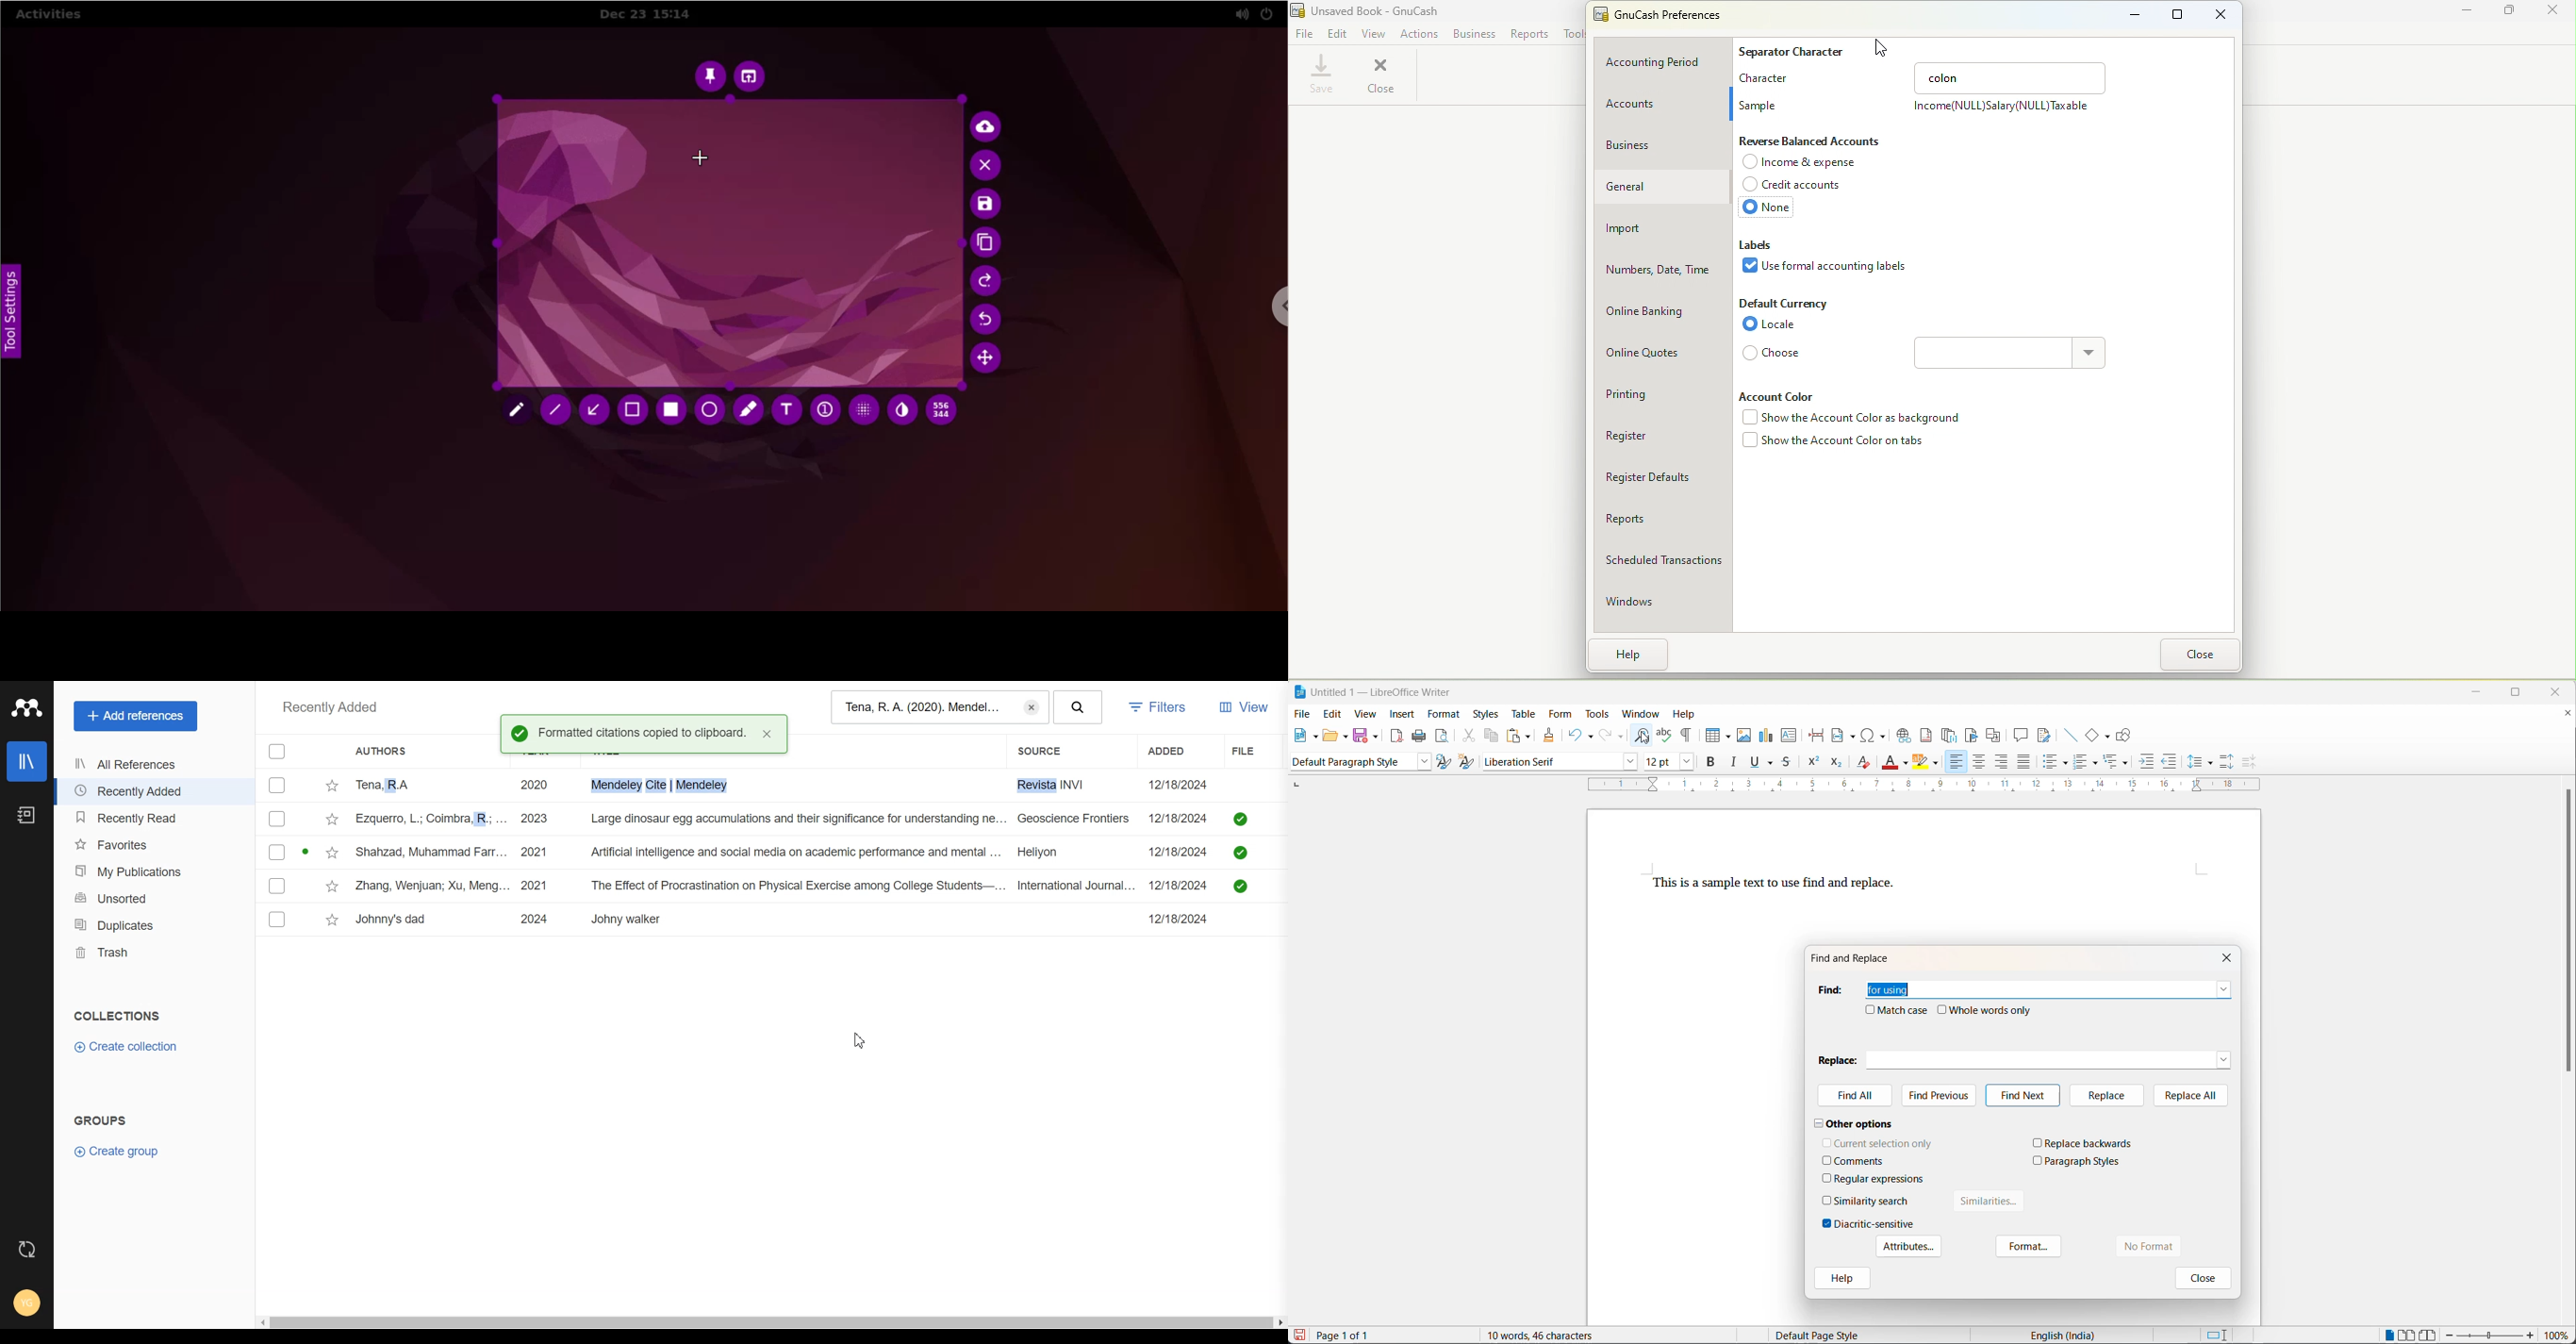  Describe the element at coordinates (1690, 731) in the screenshot. I see `toggle formatting marks` at that location.